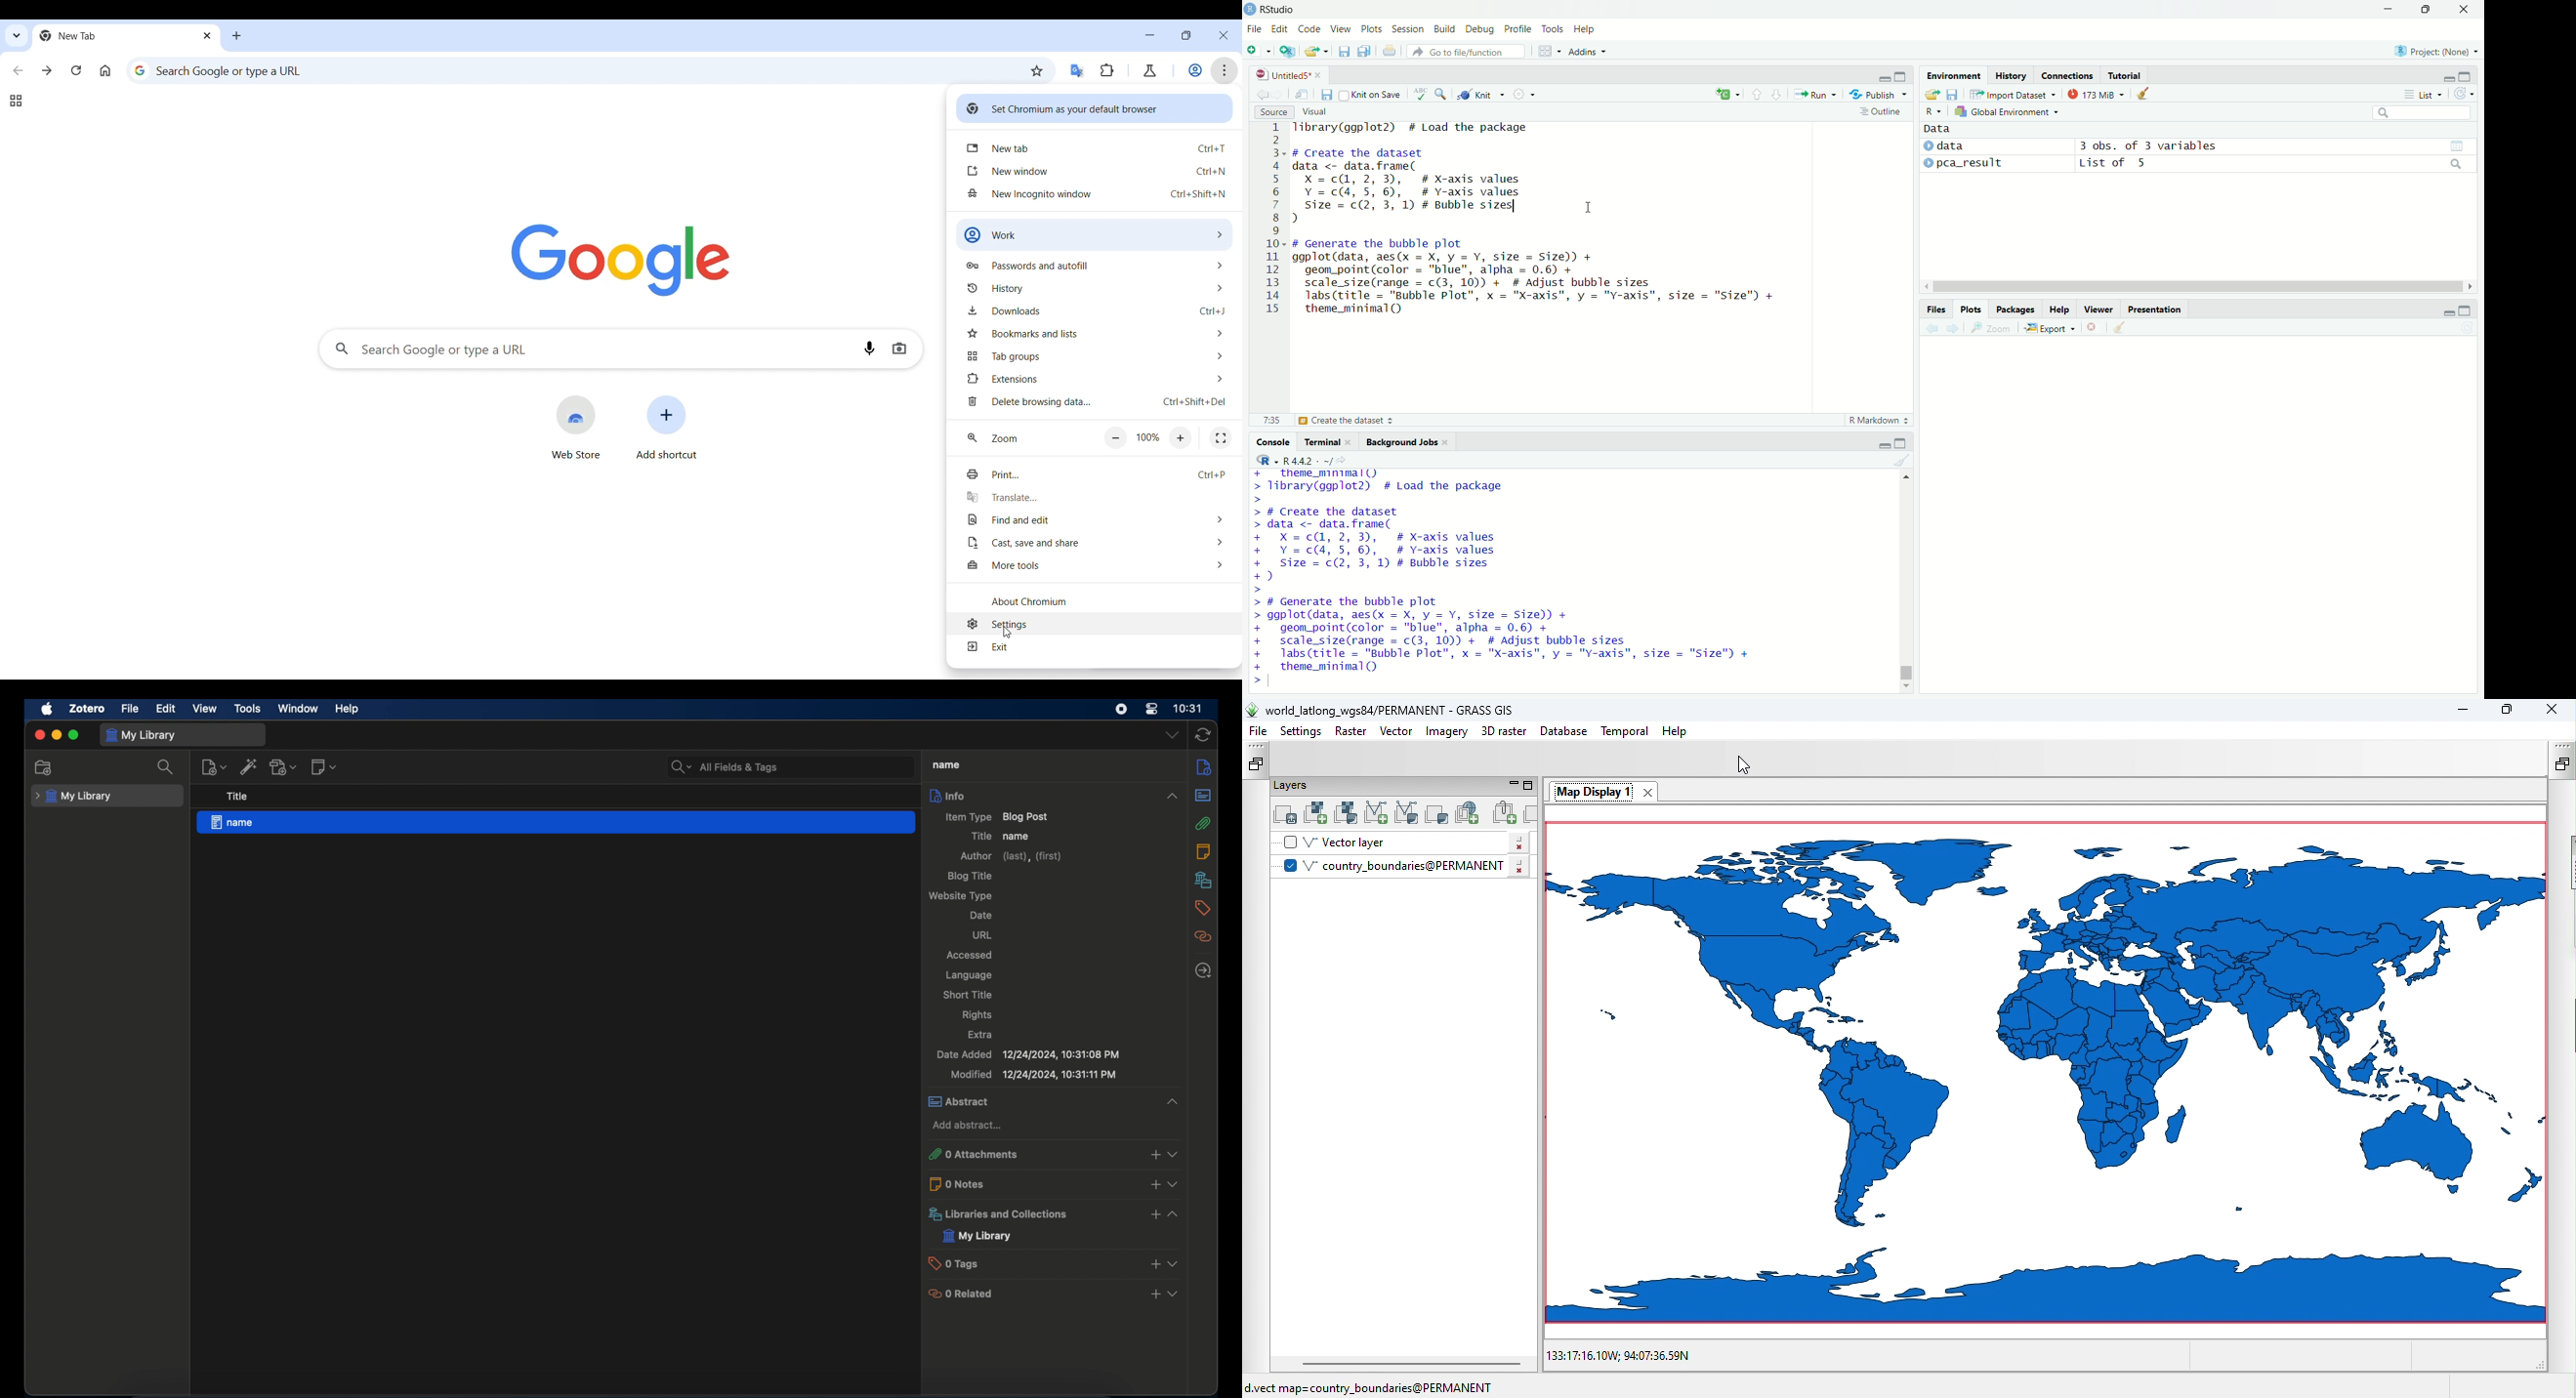 Image resolution: width=2576 pixels, height=1400 pixels. I want to click on go back, so click(1262, 93).